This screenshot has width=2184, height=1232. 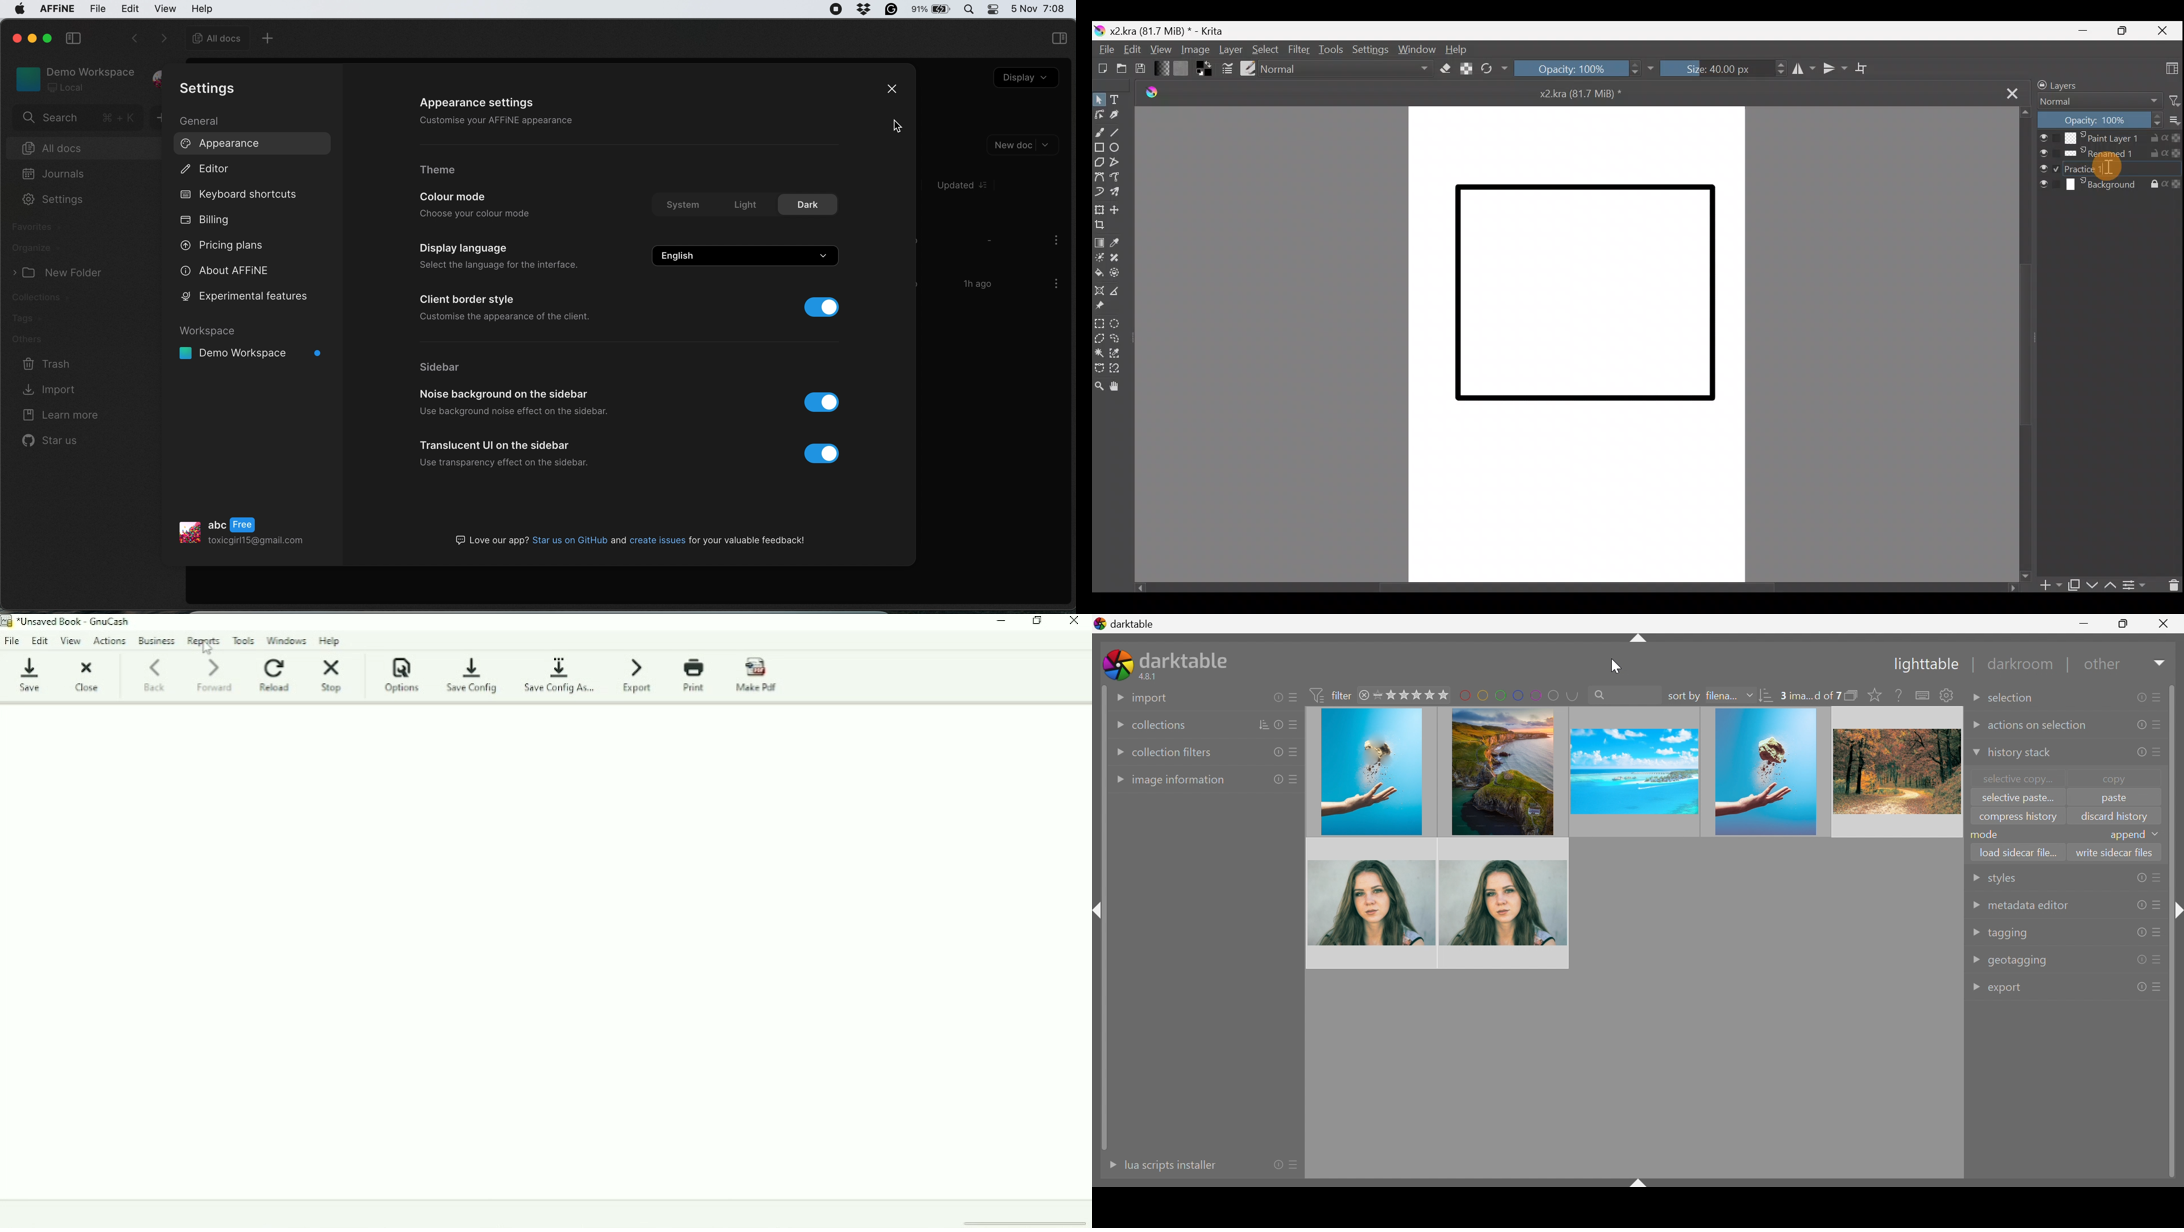 I want to click on show global preference, so click(x=1946, y=695).